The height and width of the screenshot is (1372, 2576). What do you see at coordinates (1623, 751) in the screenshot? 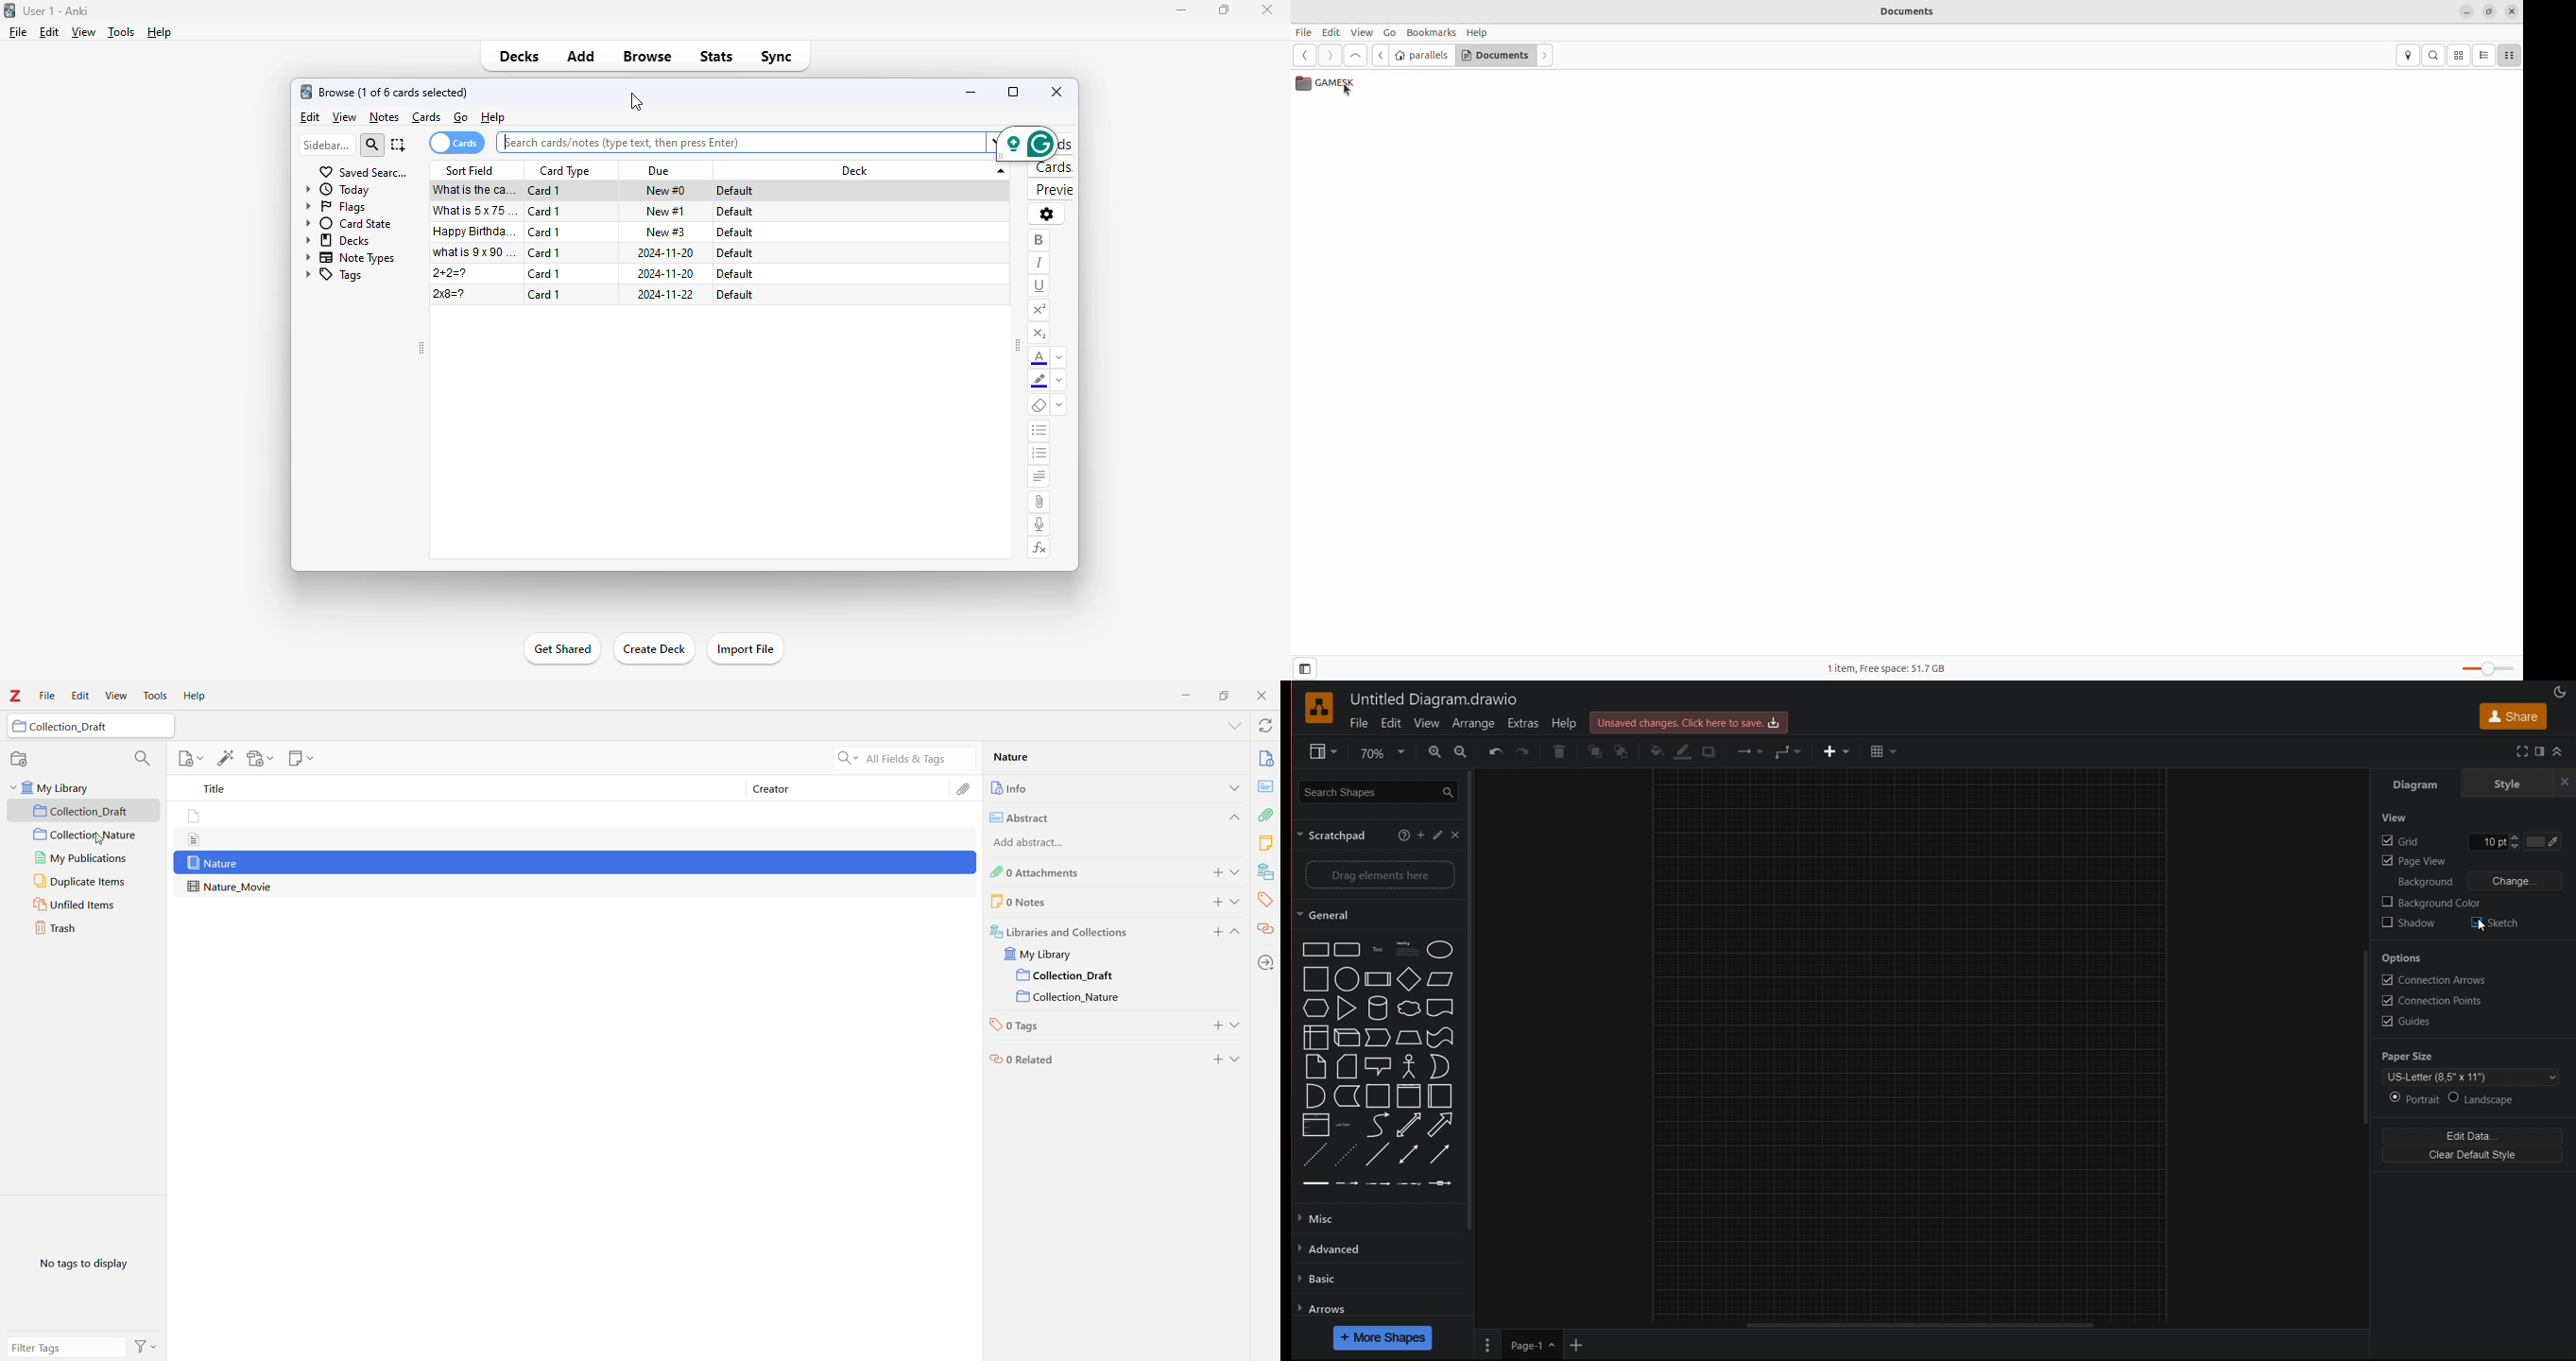
I see `Send Back` at bounding box center [1623, 751].